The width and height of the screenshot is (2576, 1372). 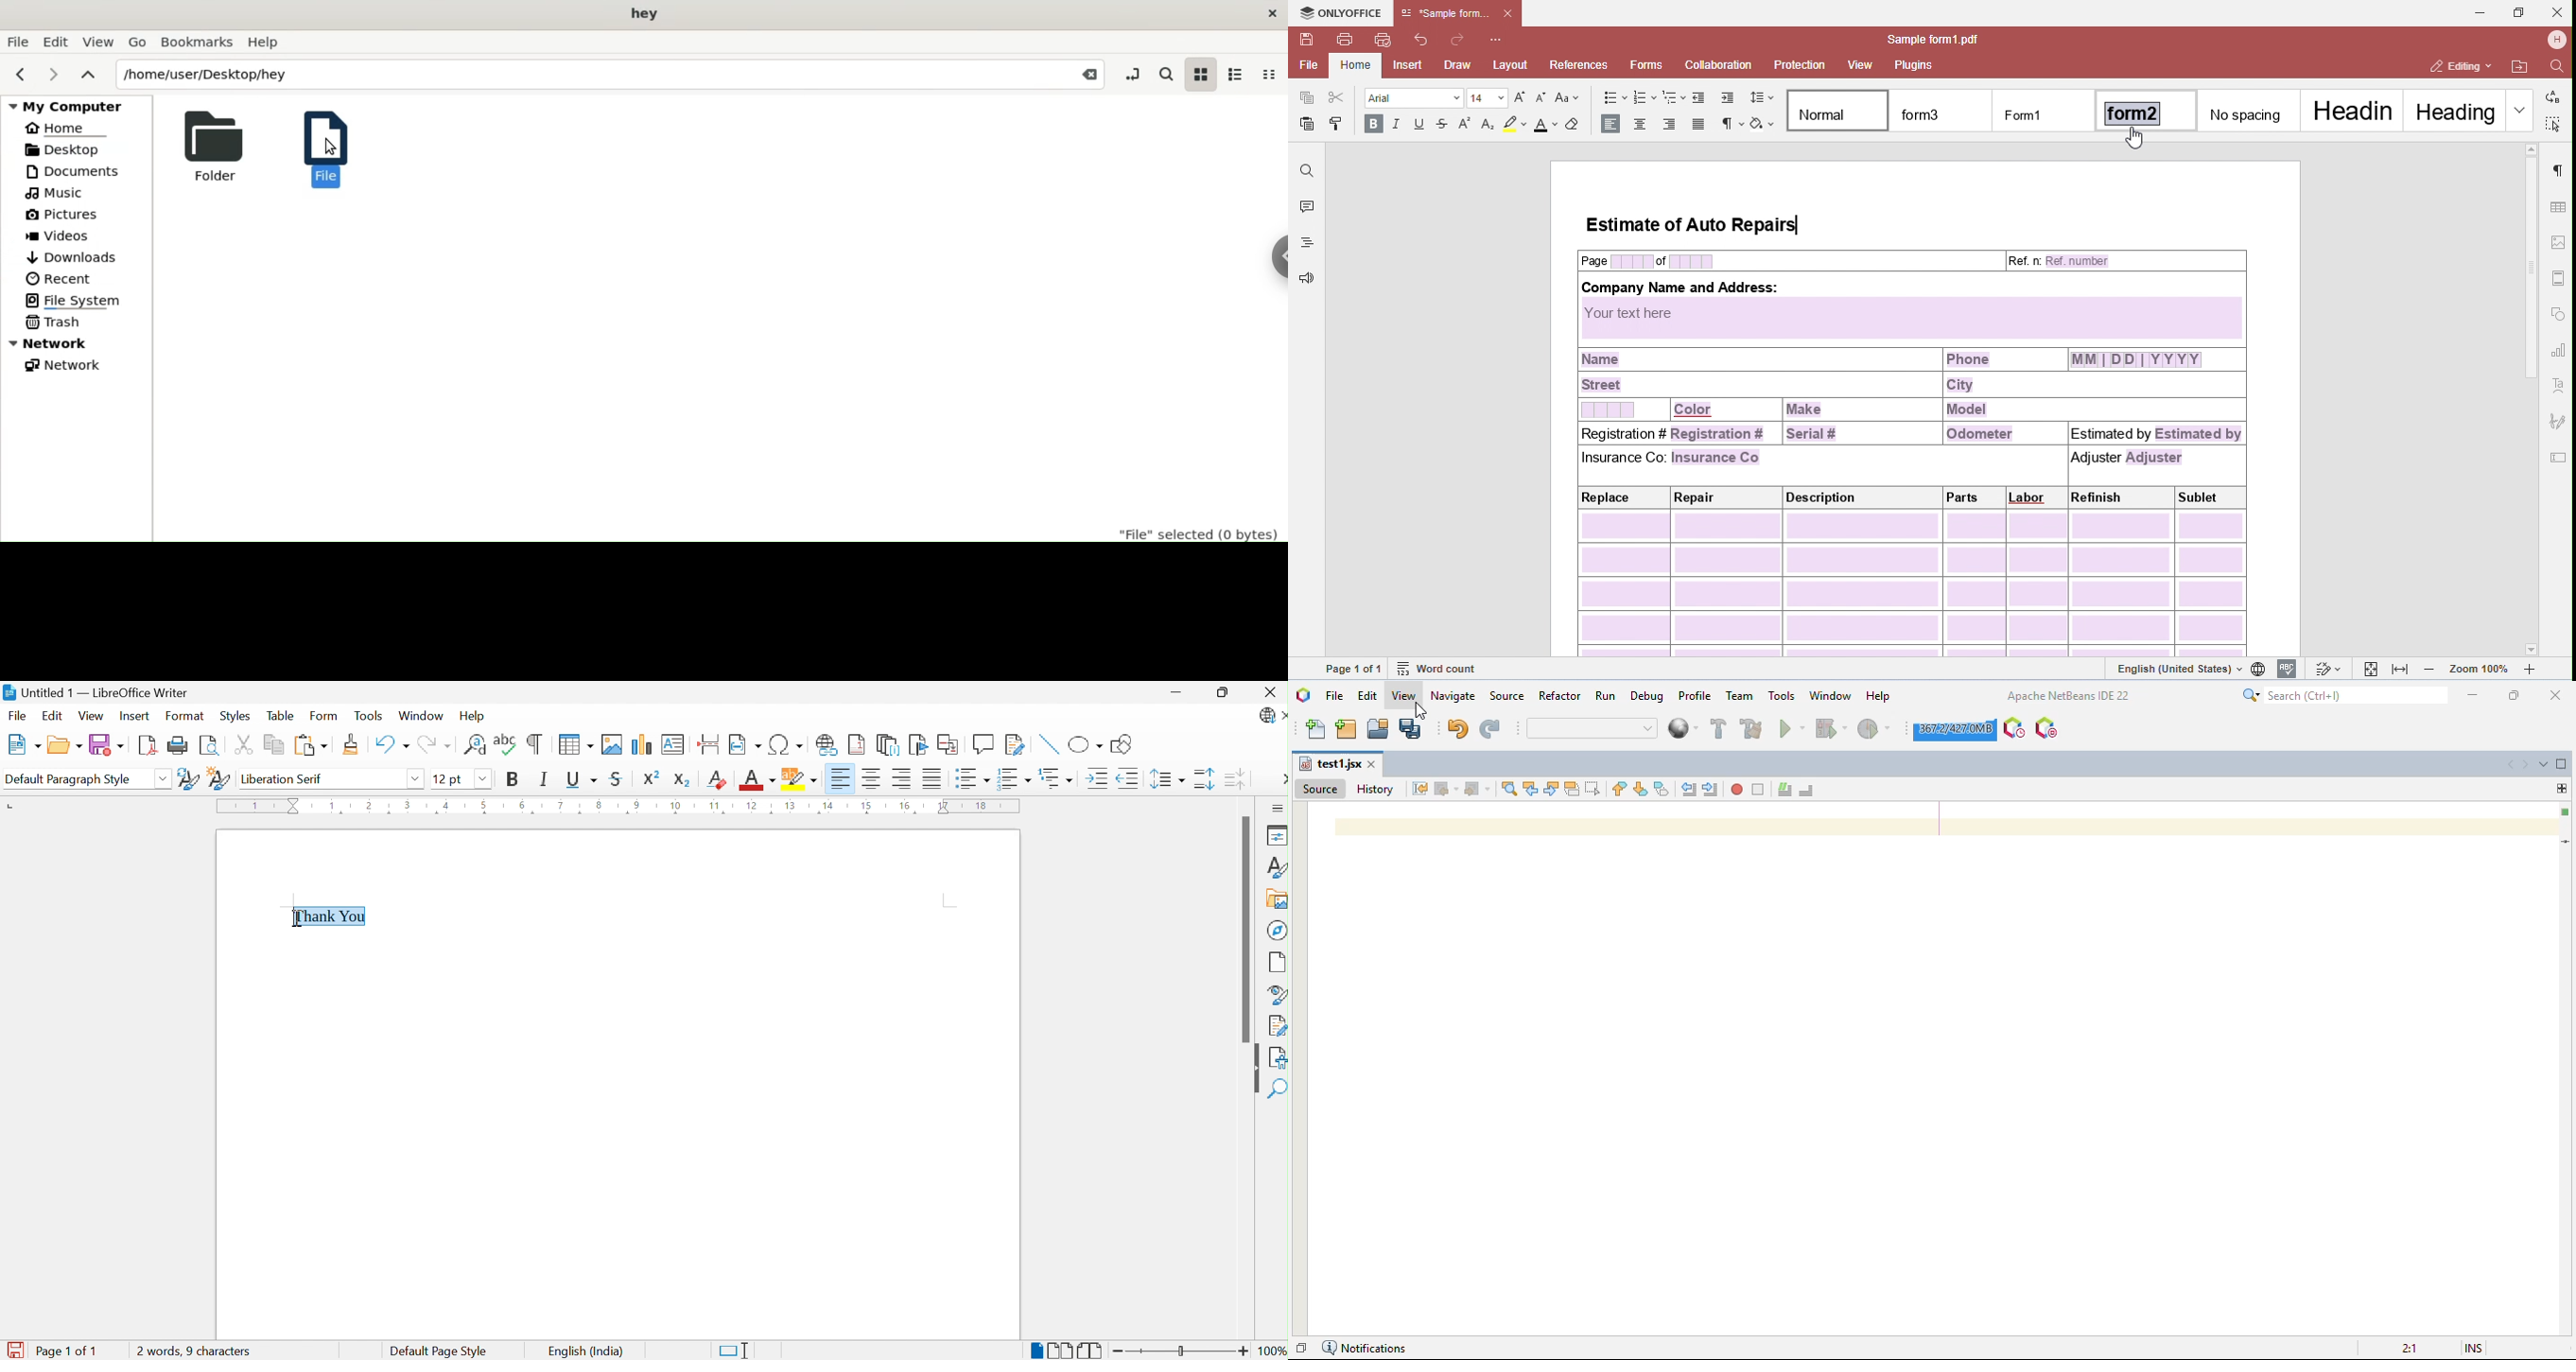 What do you see at coordinates (433, 744) in the screenshot?
I see `` at bounding box center [433, 744].